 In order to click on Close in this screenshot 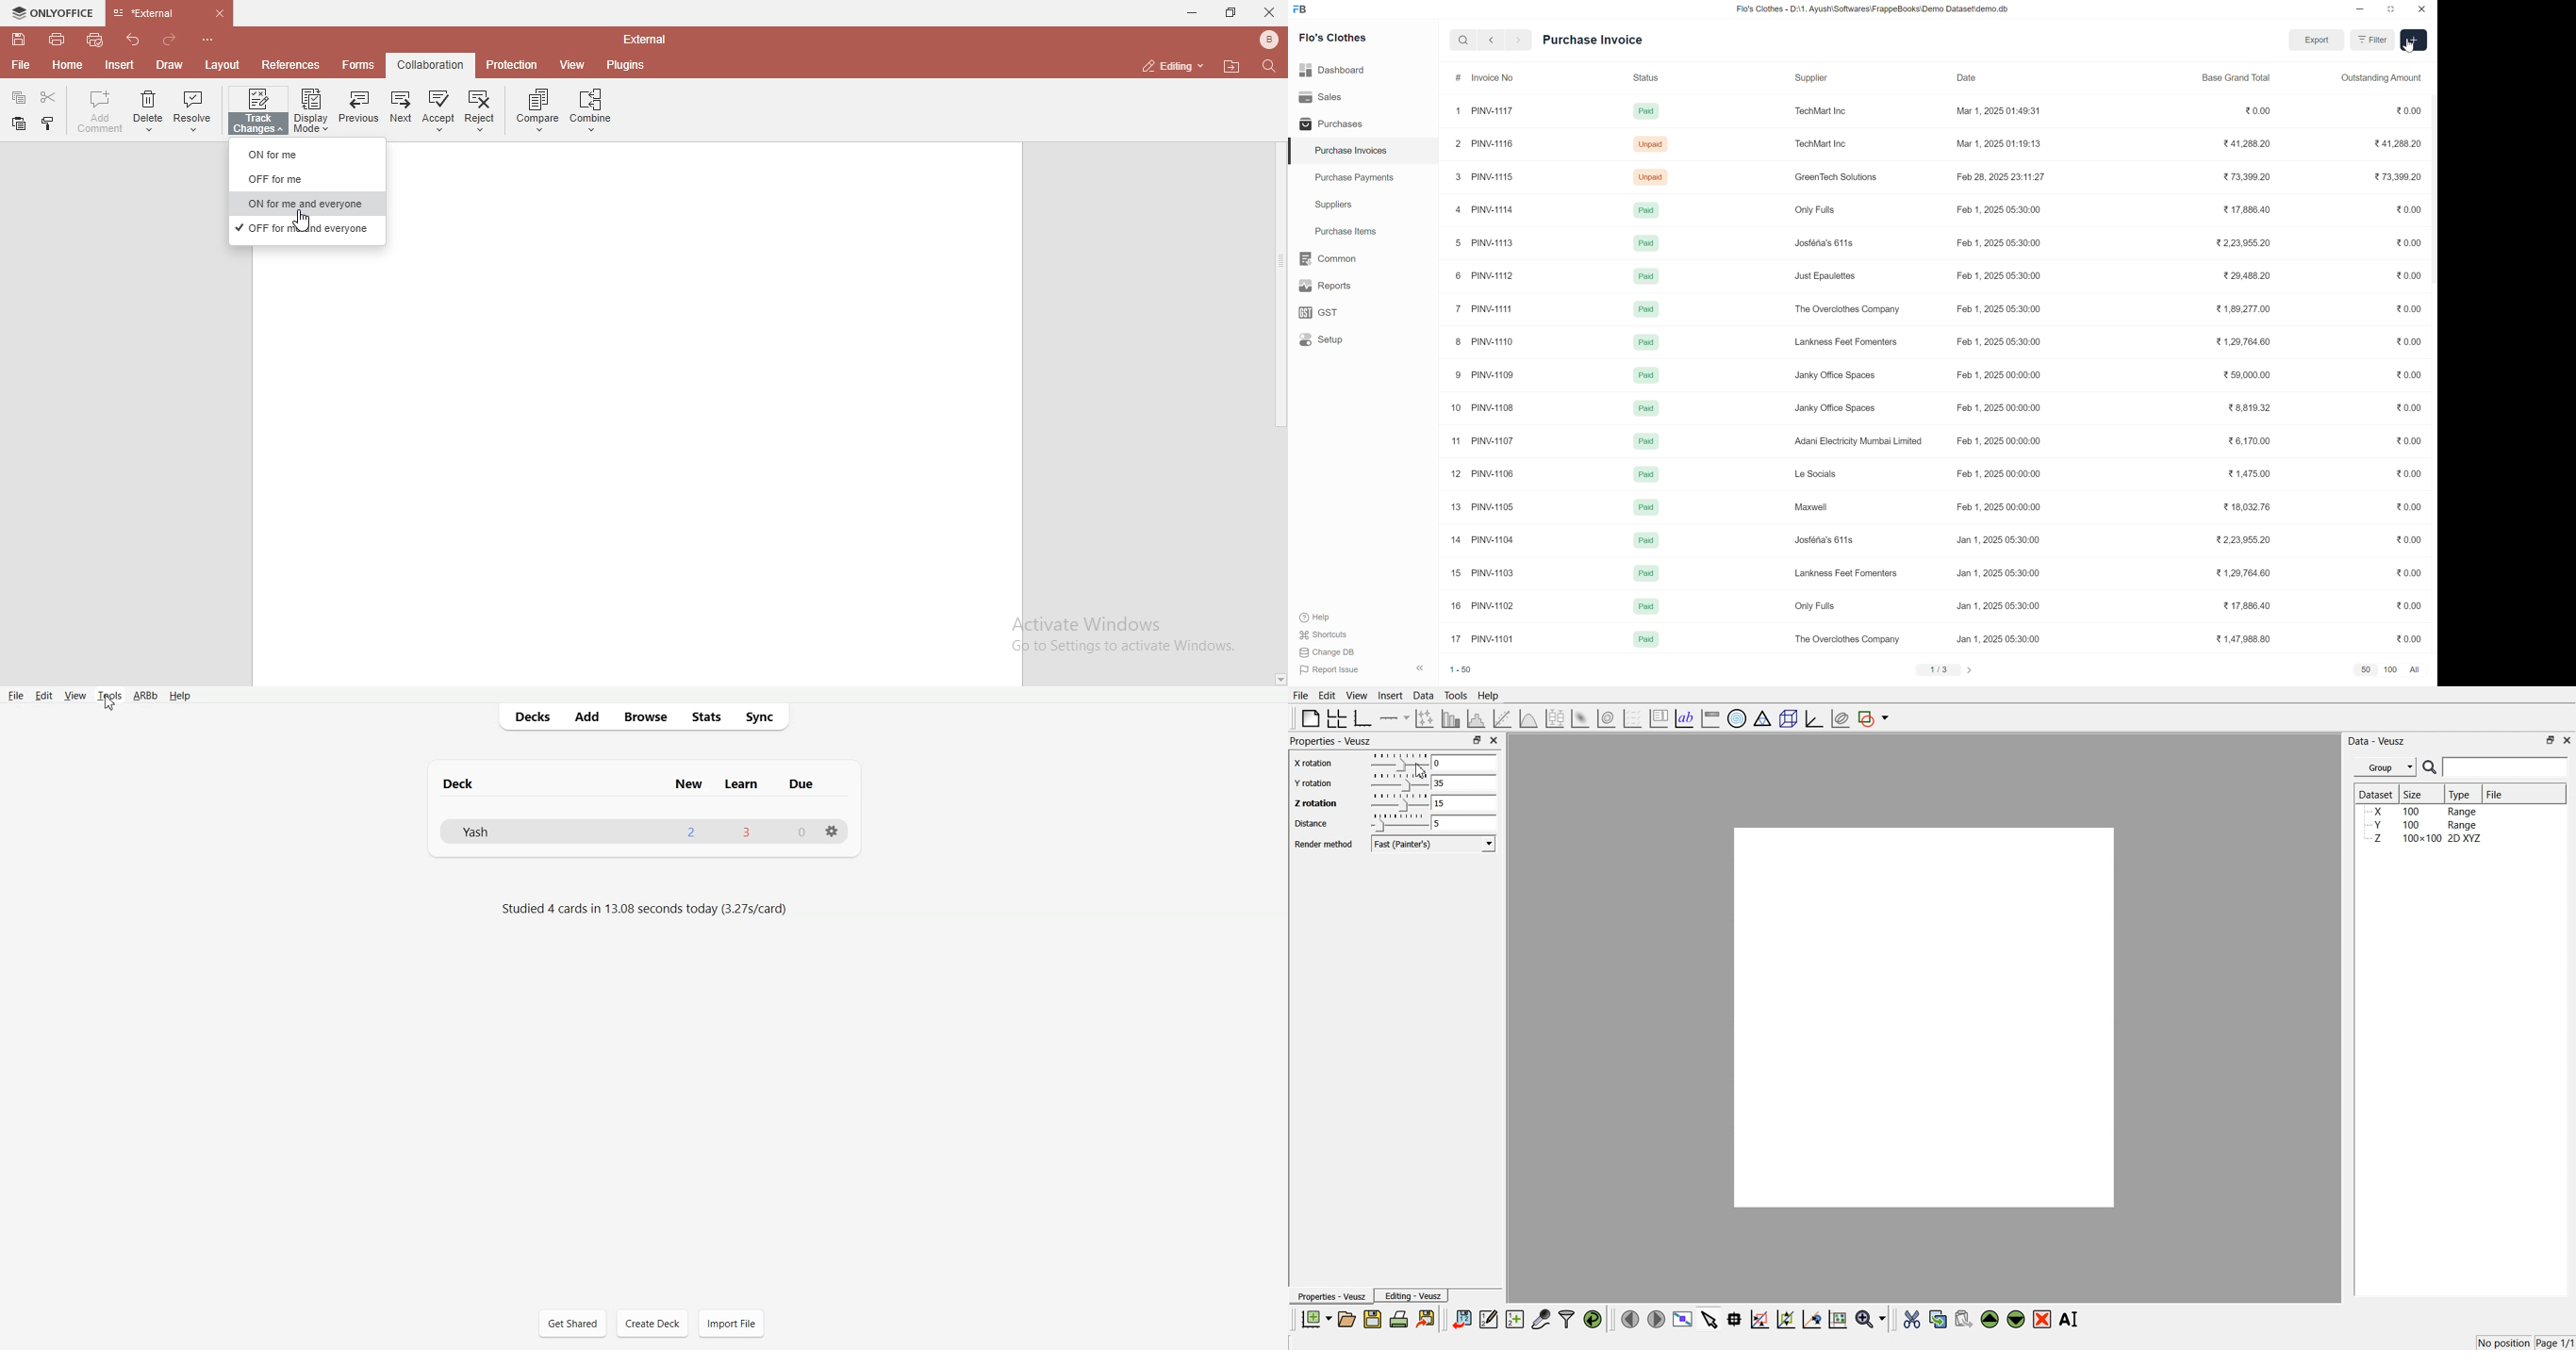, I will do `click(2422, 9)`.